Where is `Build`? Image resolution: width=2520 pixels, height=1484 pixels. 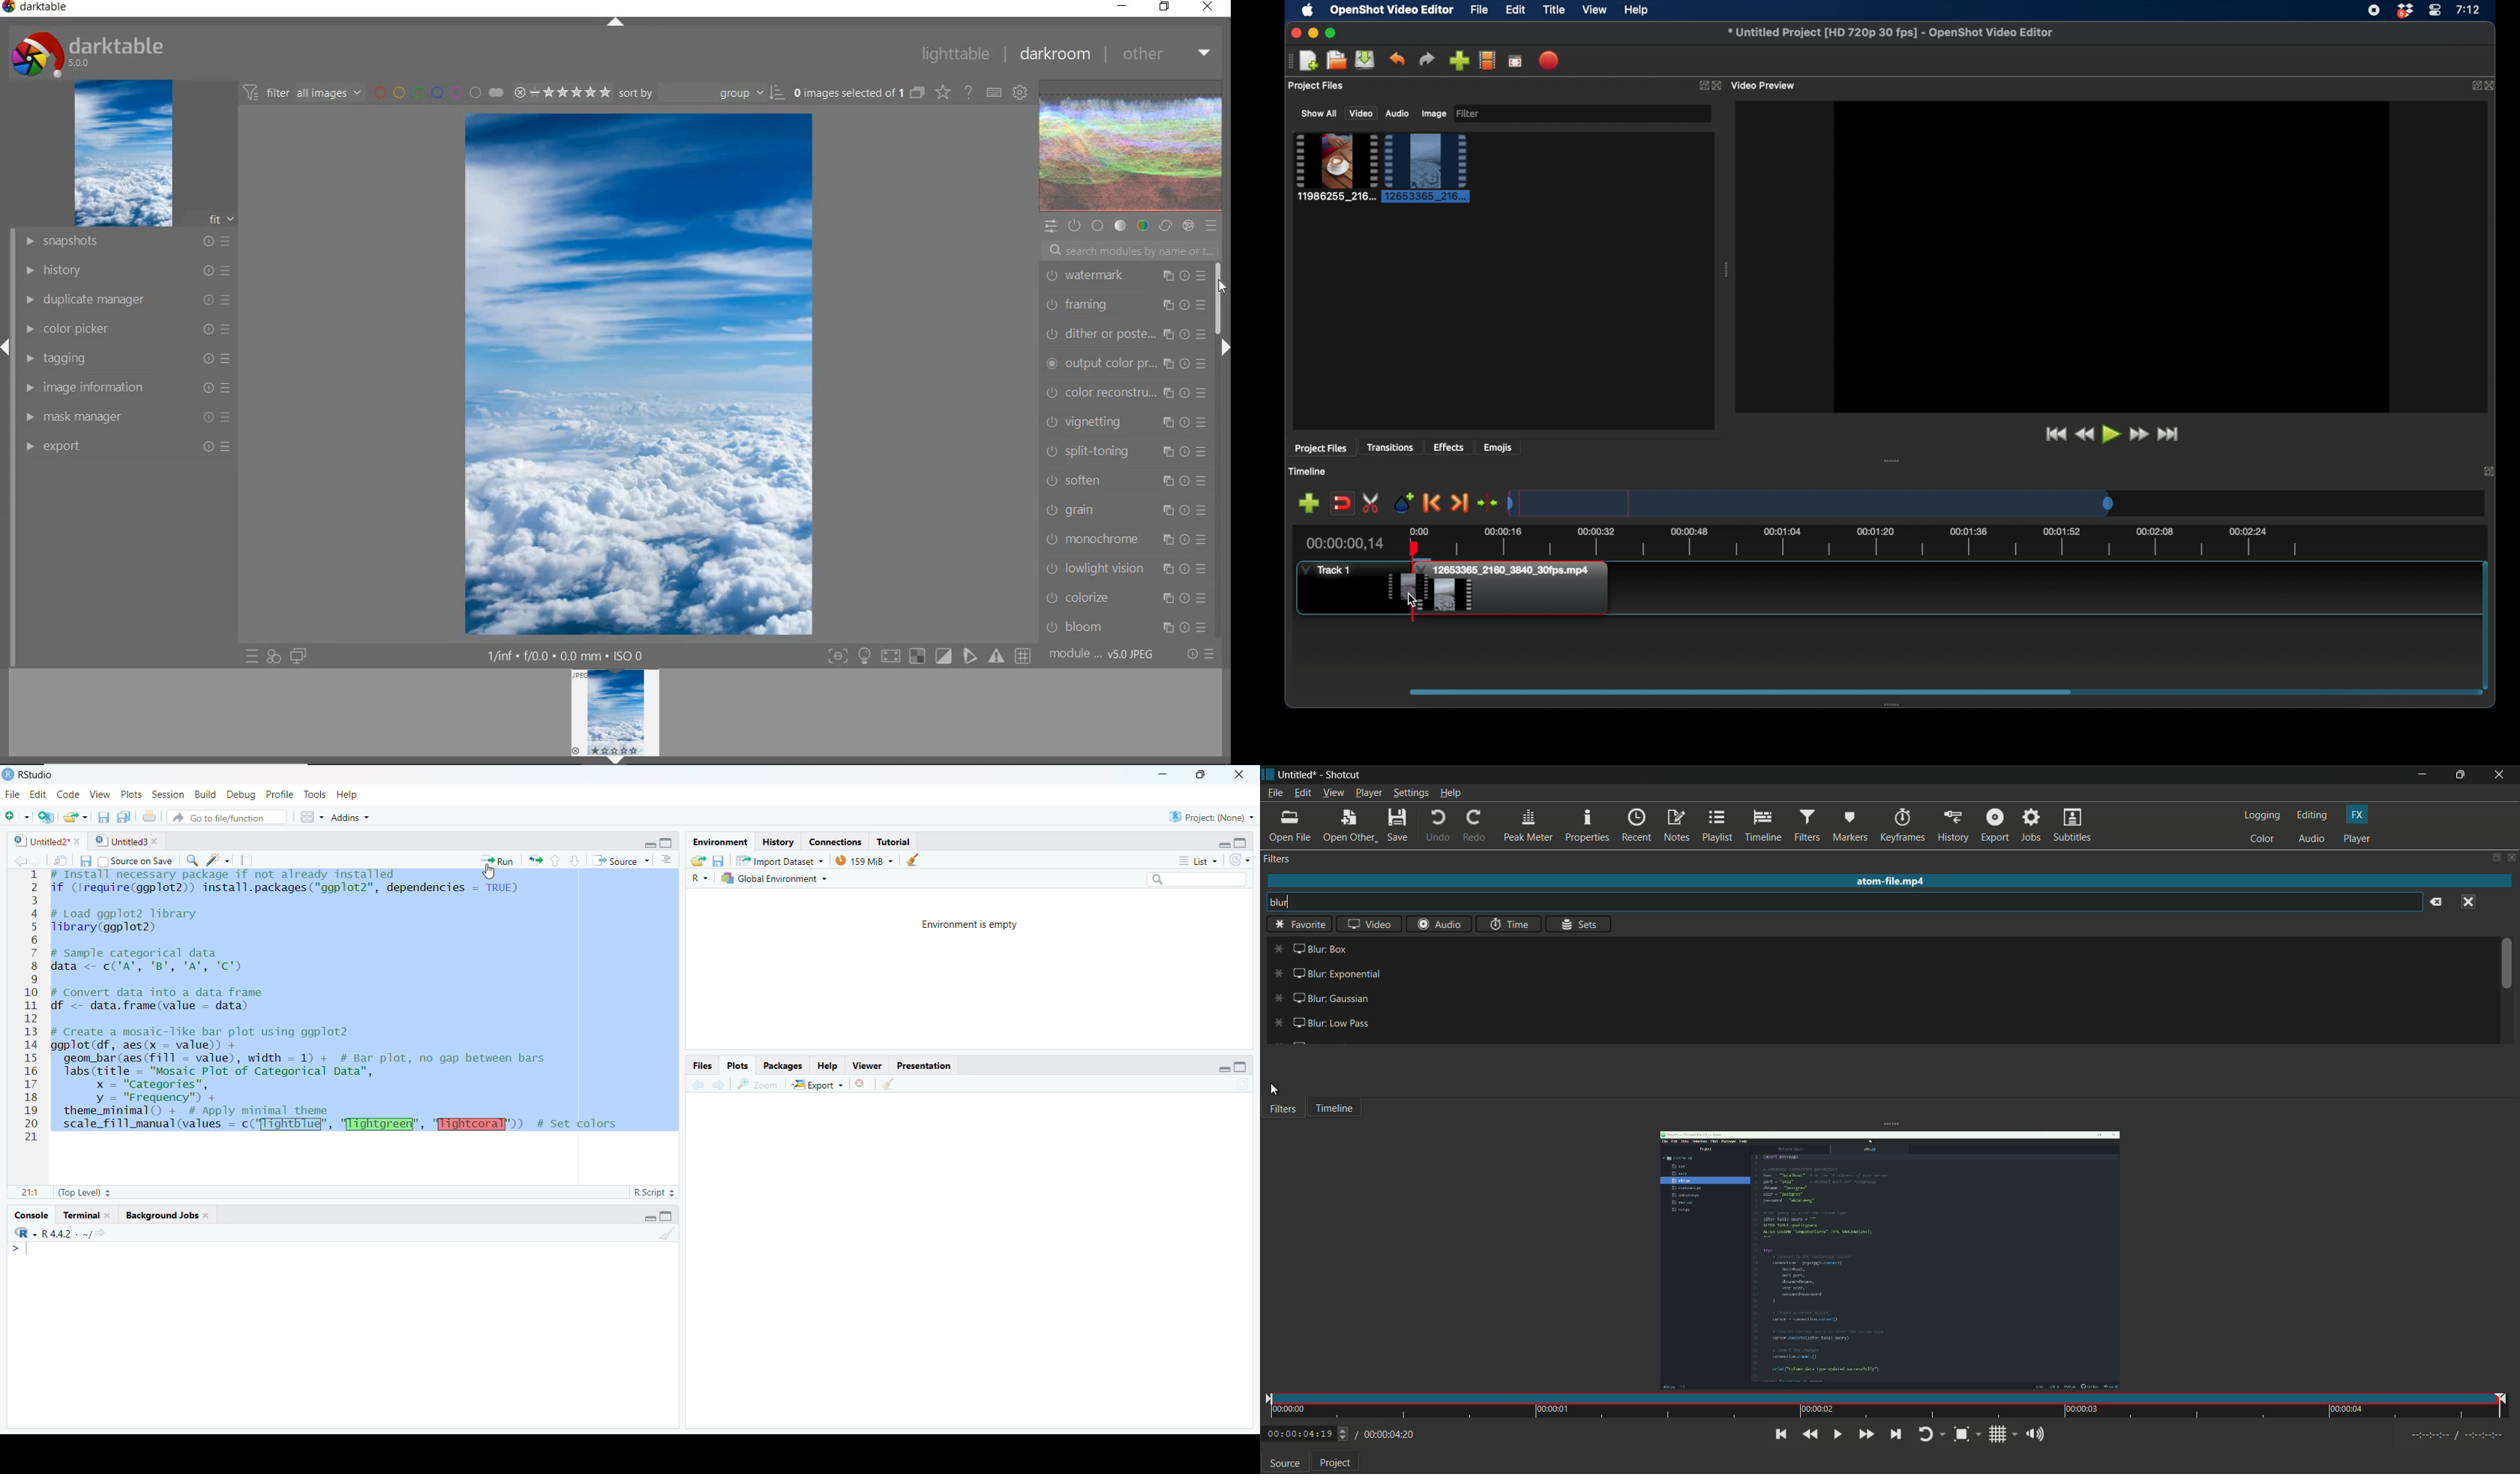
Build is located at coordinates (205, 796).